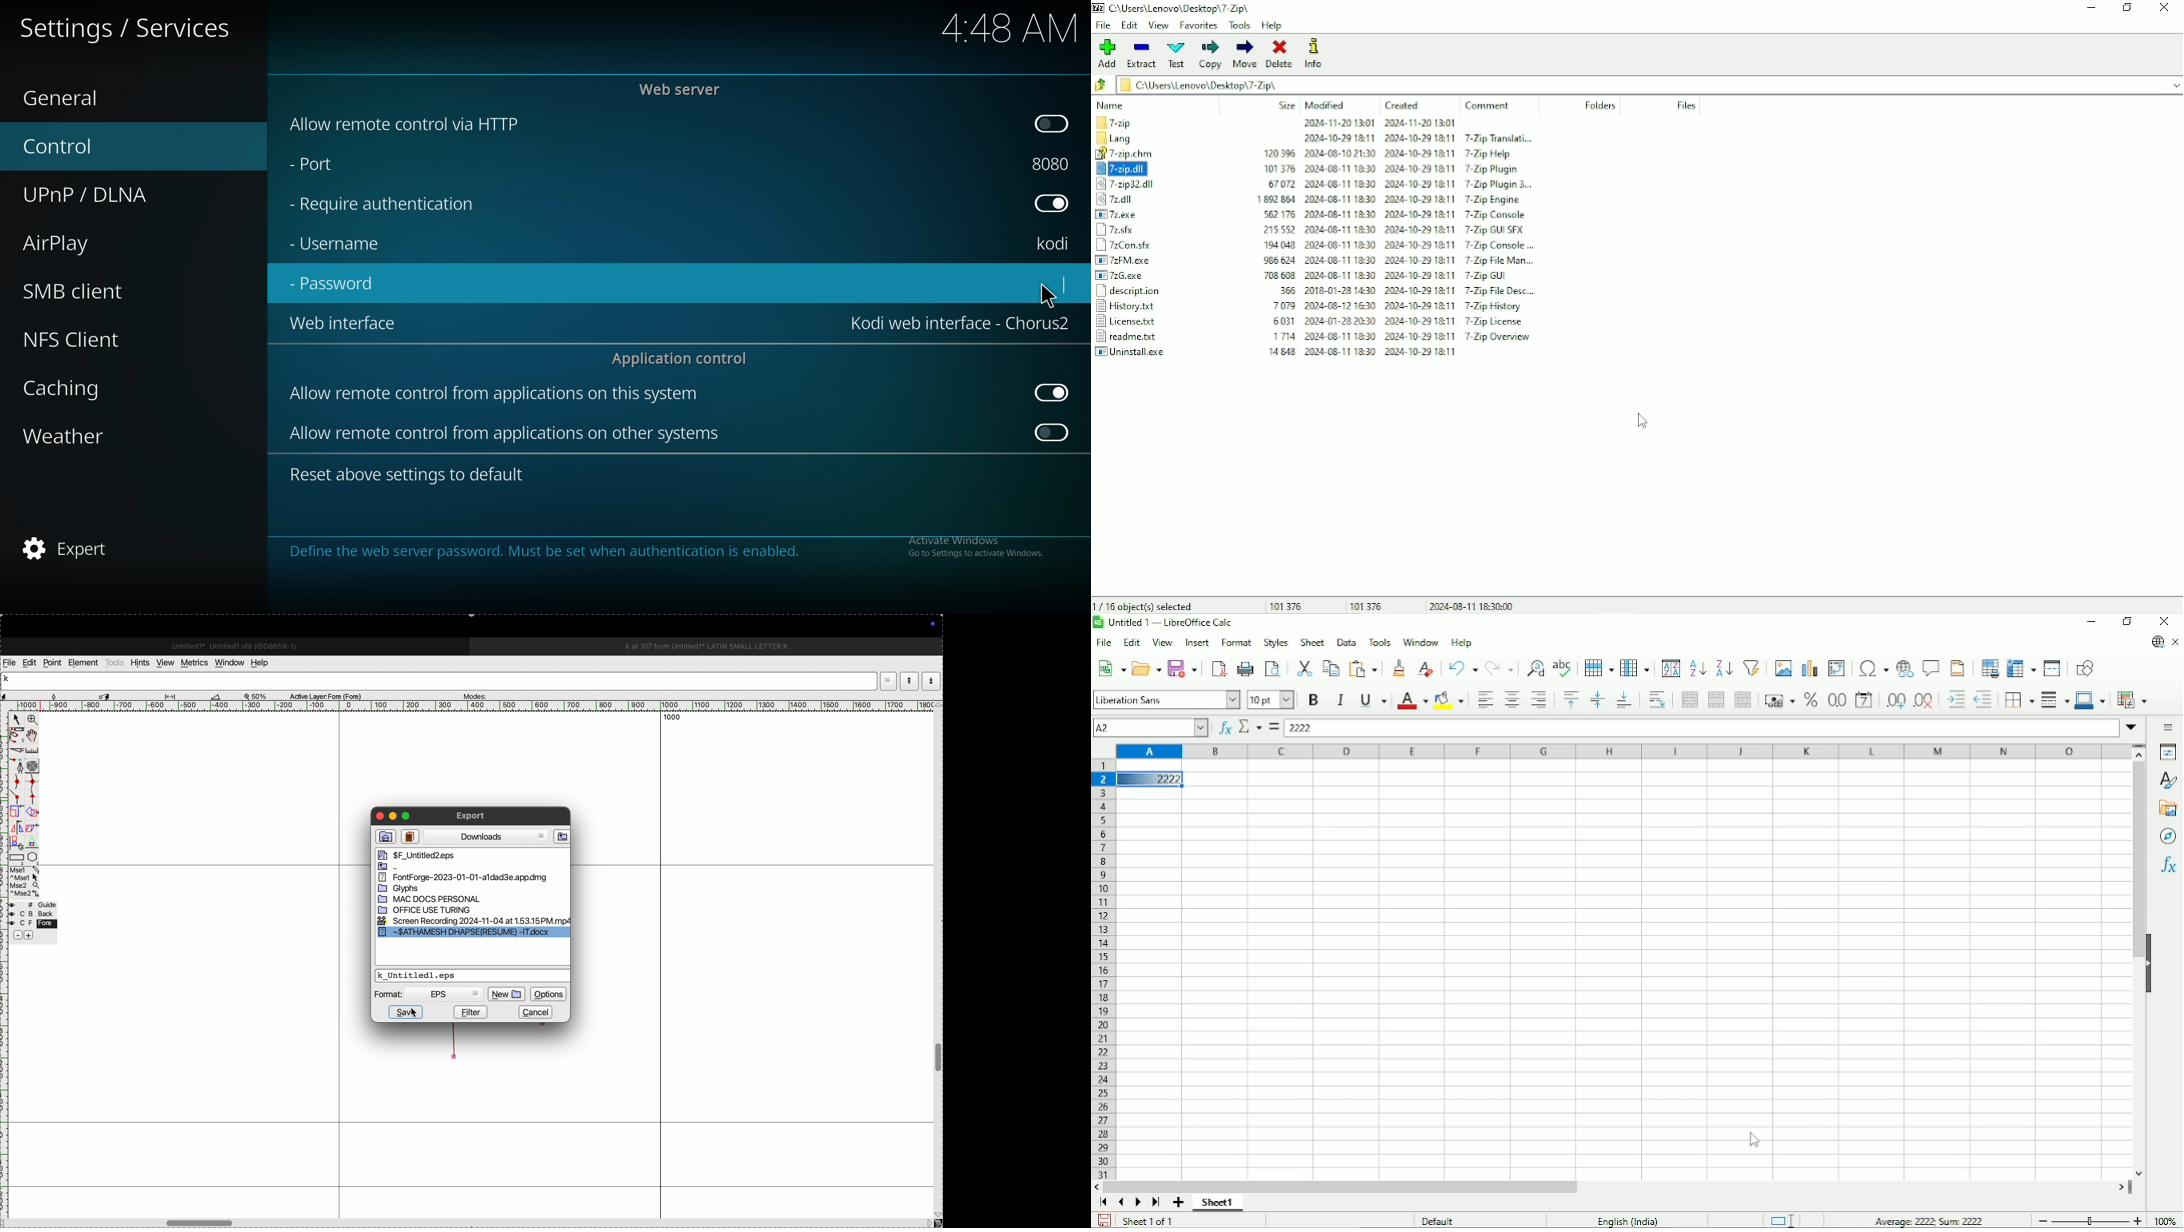 The image size is (2184, 1232). What do you see at coordinates (657, 551) in the screenshot?
I see `info` at bounding box center [657, 551].